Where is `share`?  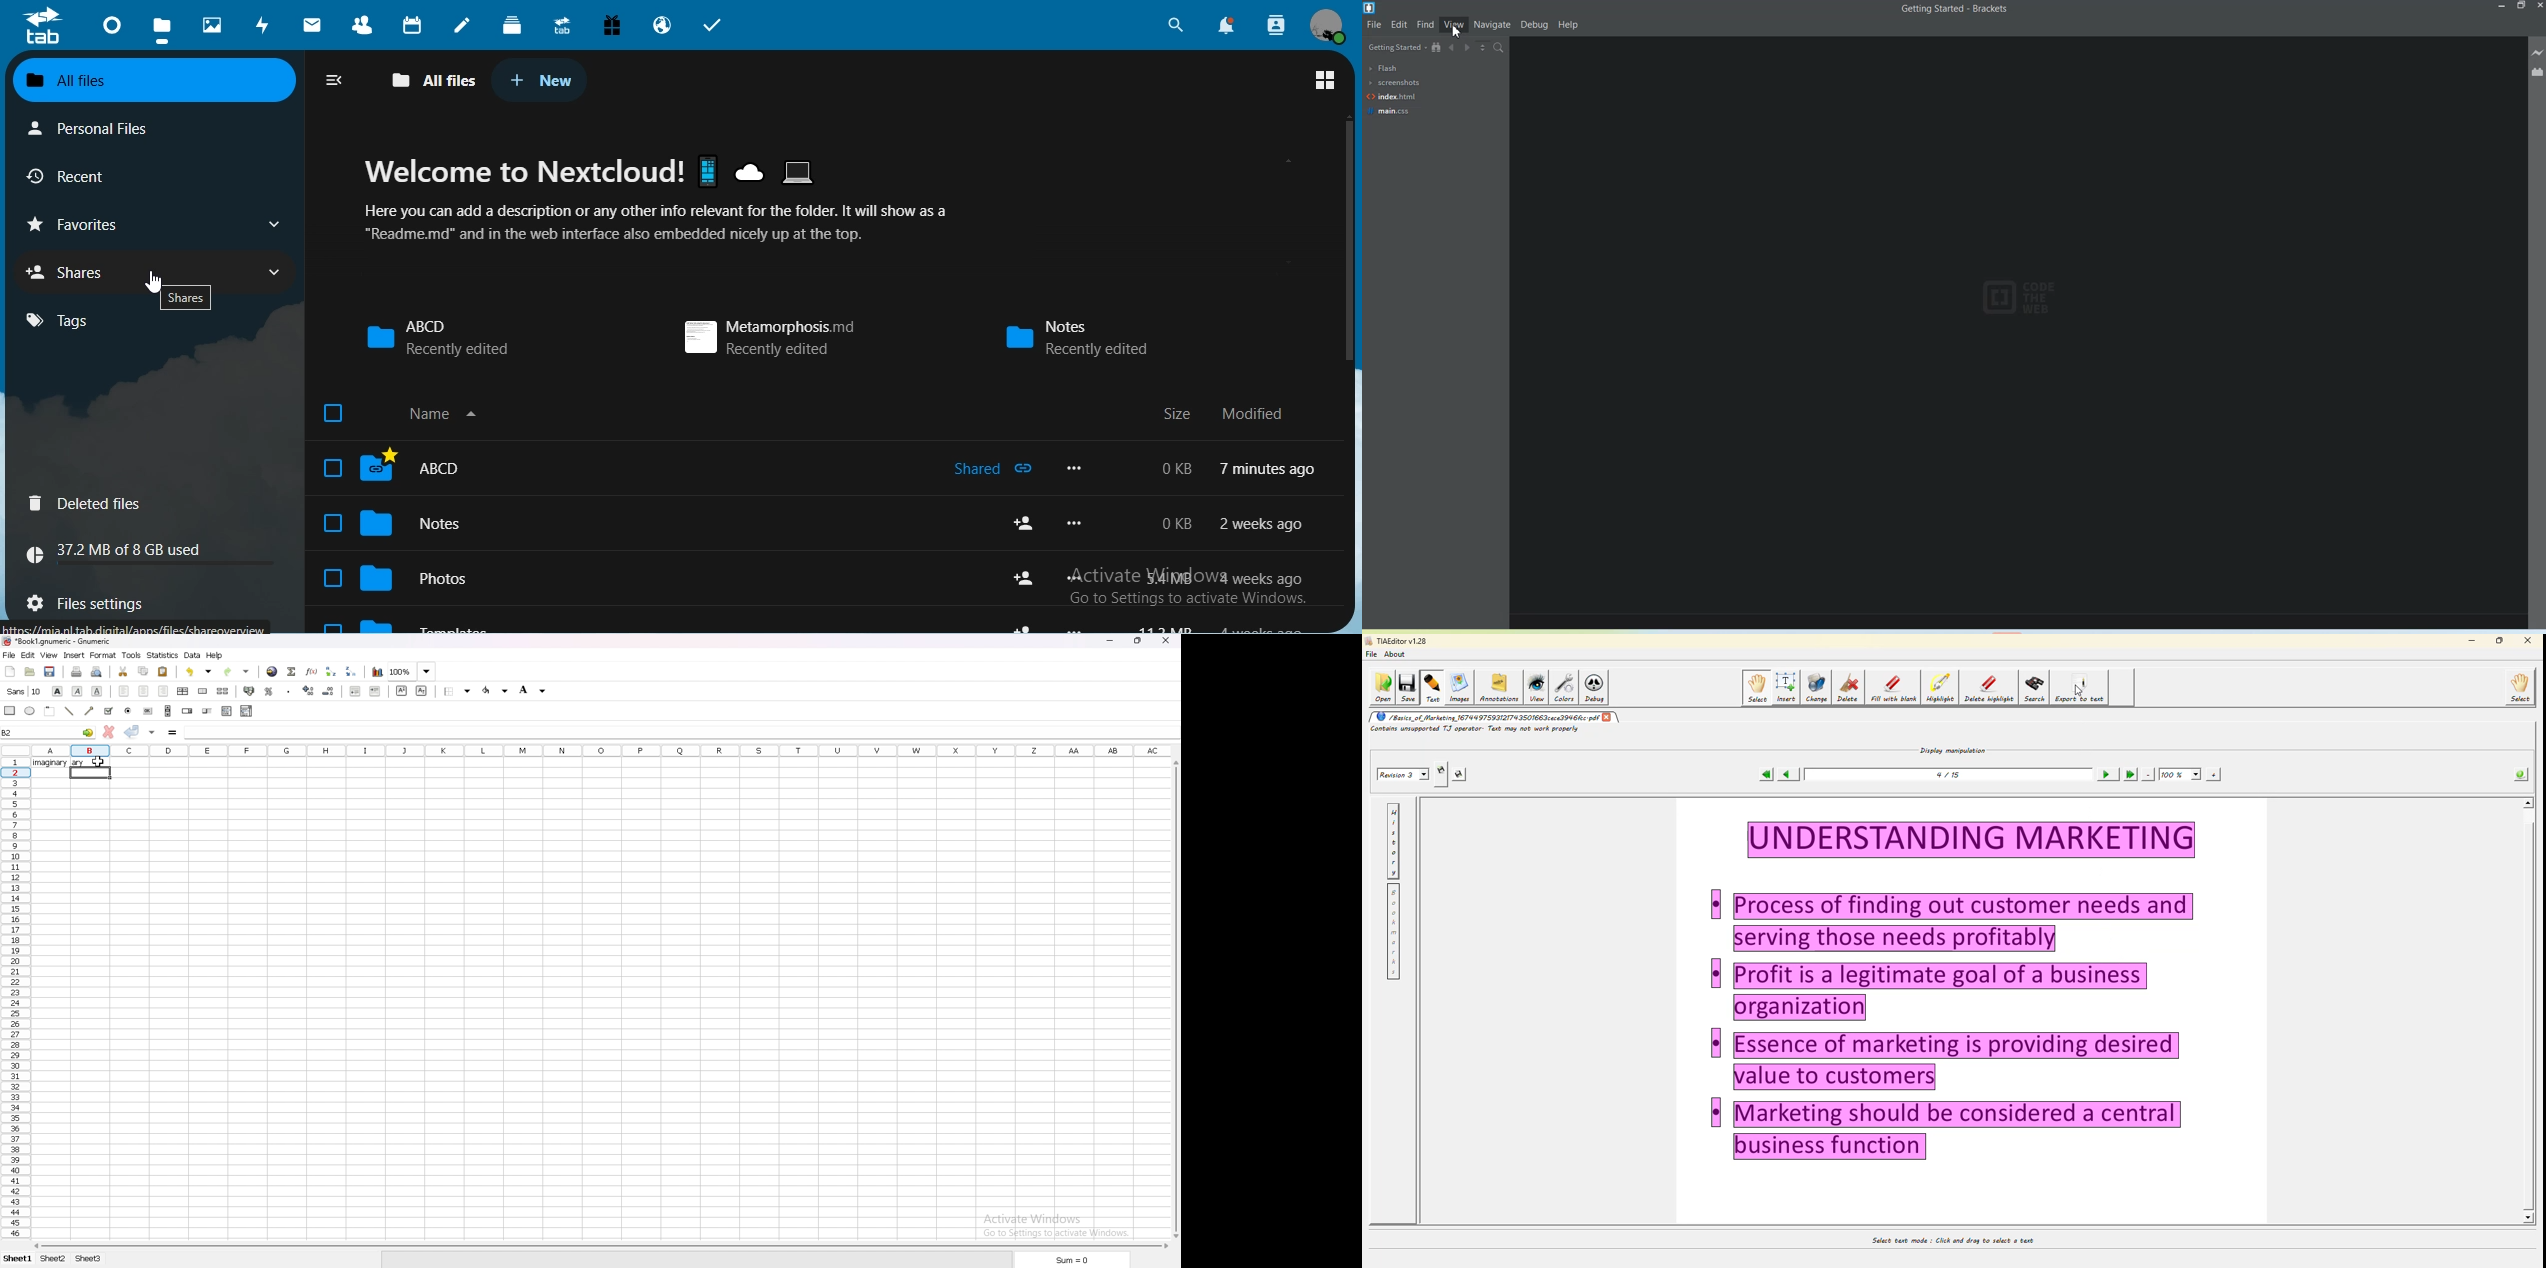
share is located at coordinates (1027, 578).